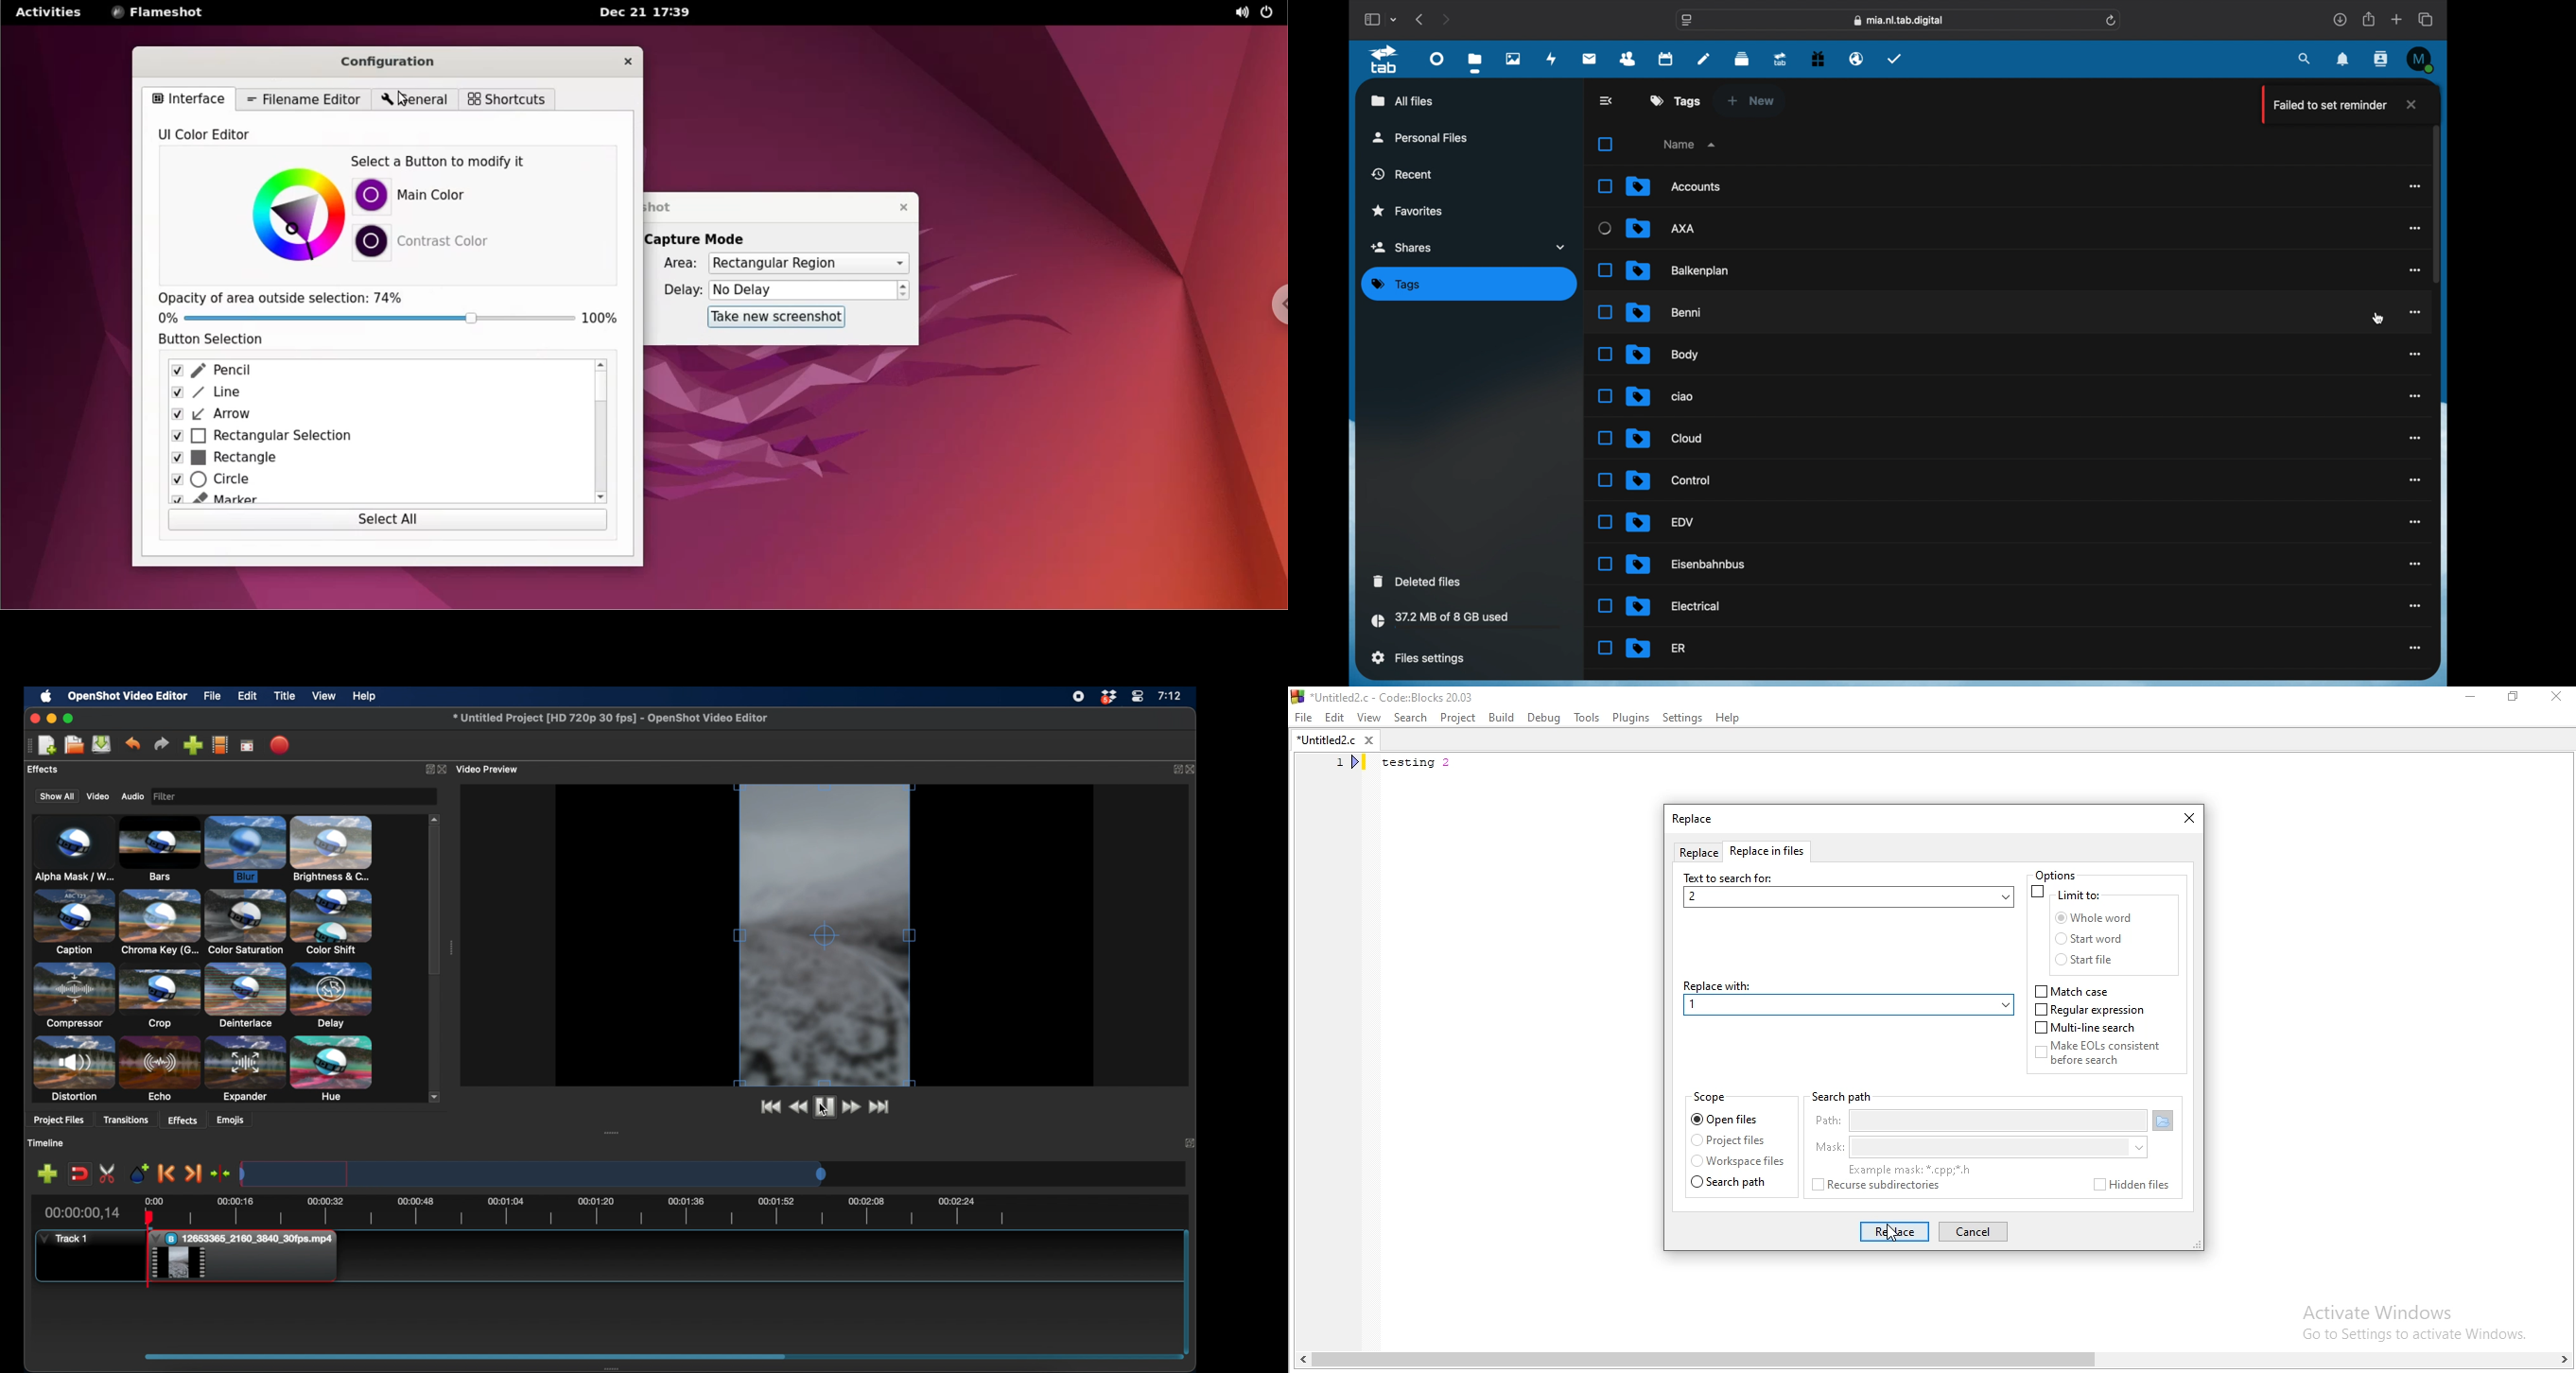 This screenshot has width=2576, height=1400. What do you see at coordinates (193, 745) in the screenshot?
I see `import files` at bounding box center [193, 745].